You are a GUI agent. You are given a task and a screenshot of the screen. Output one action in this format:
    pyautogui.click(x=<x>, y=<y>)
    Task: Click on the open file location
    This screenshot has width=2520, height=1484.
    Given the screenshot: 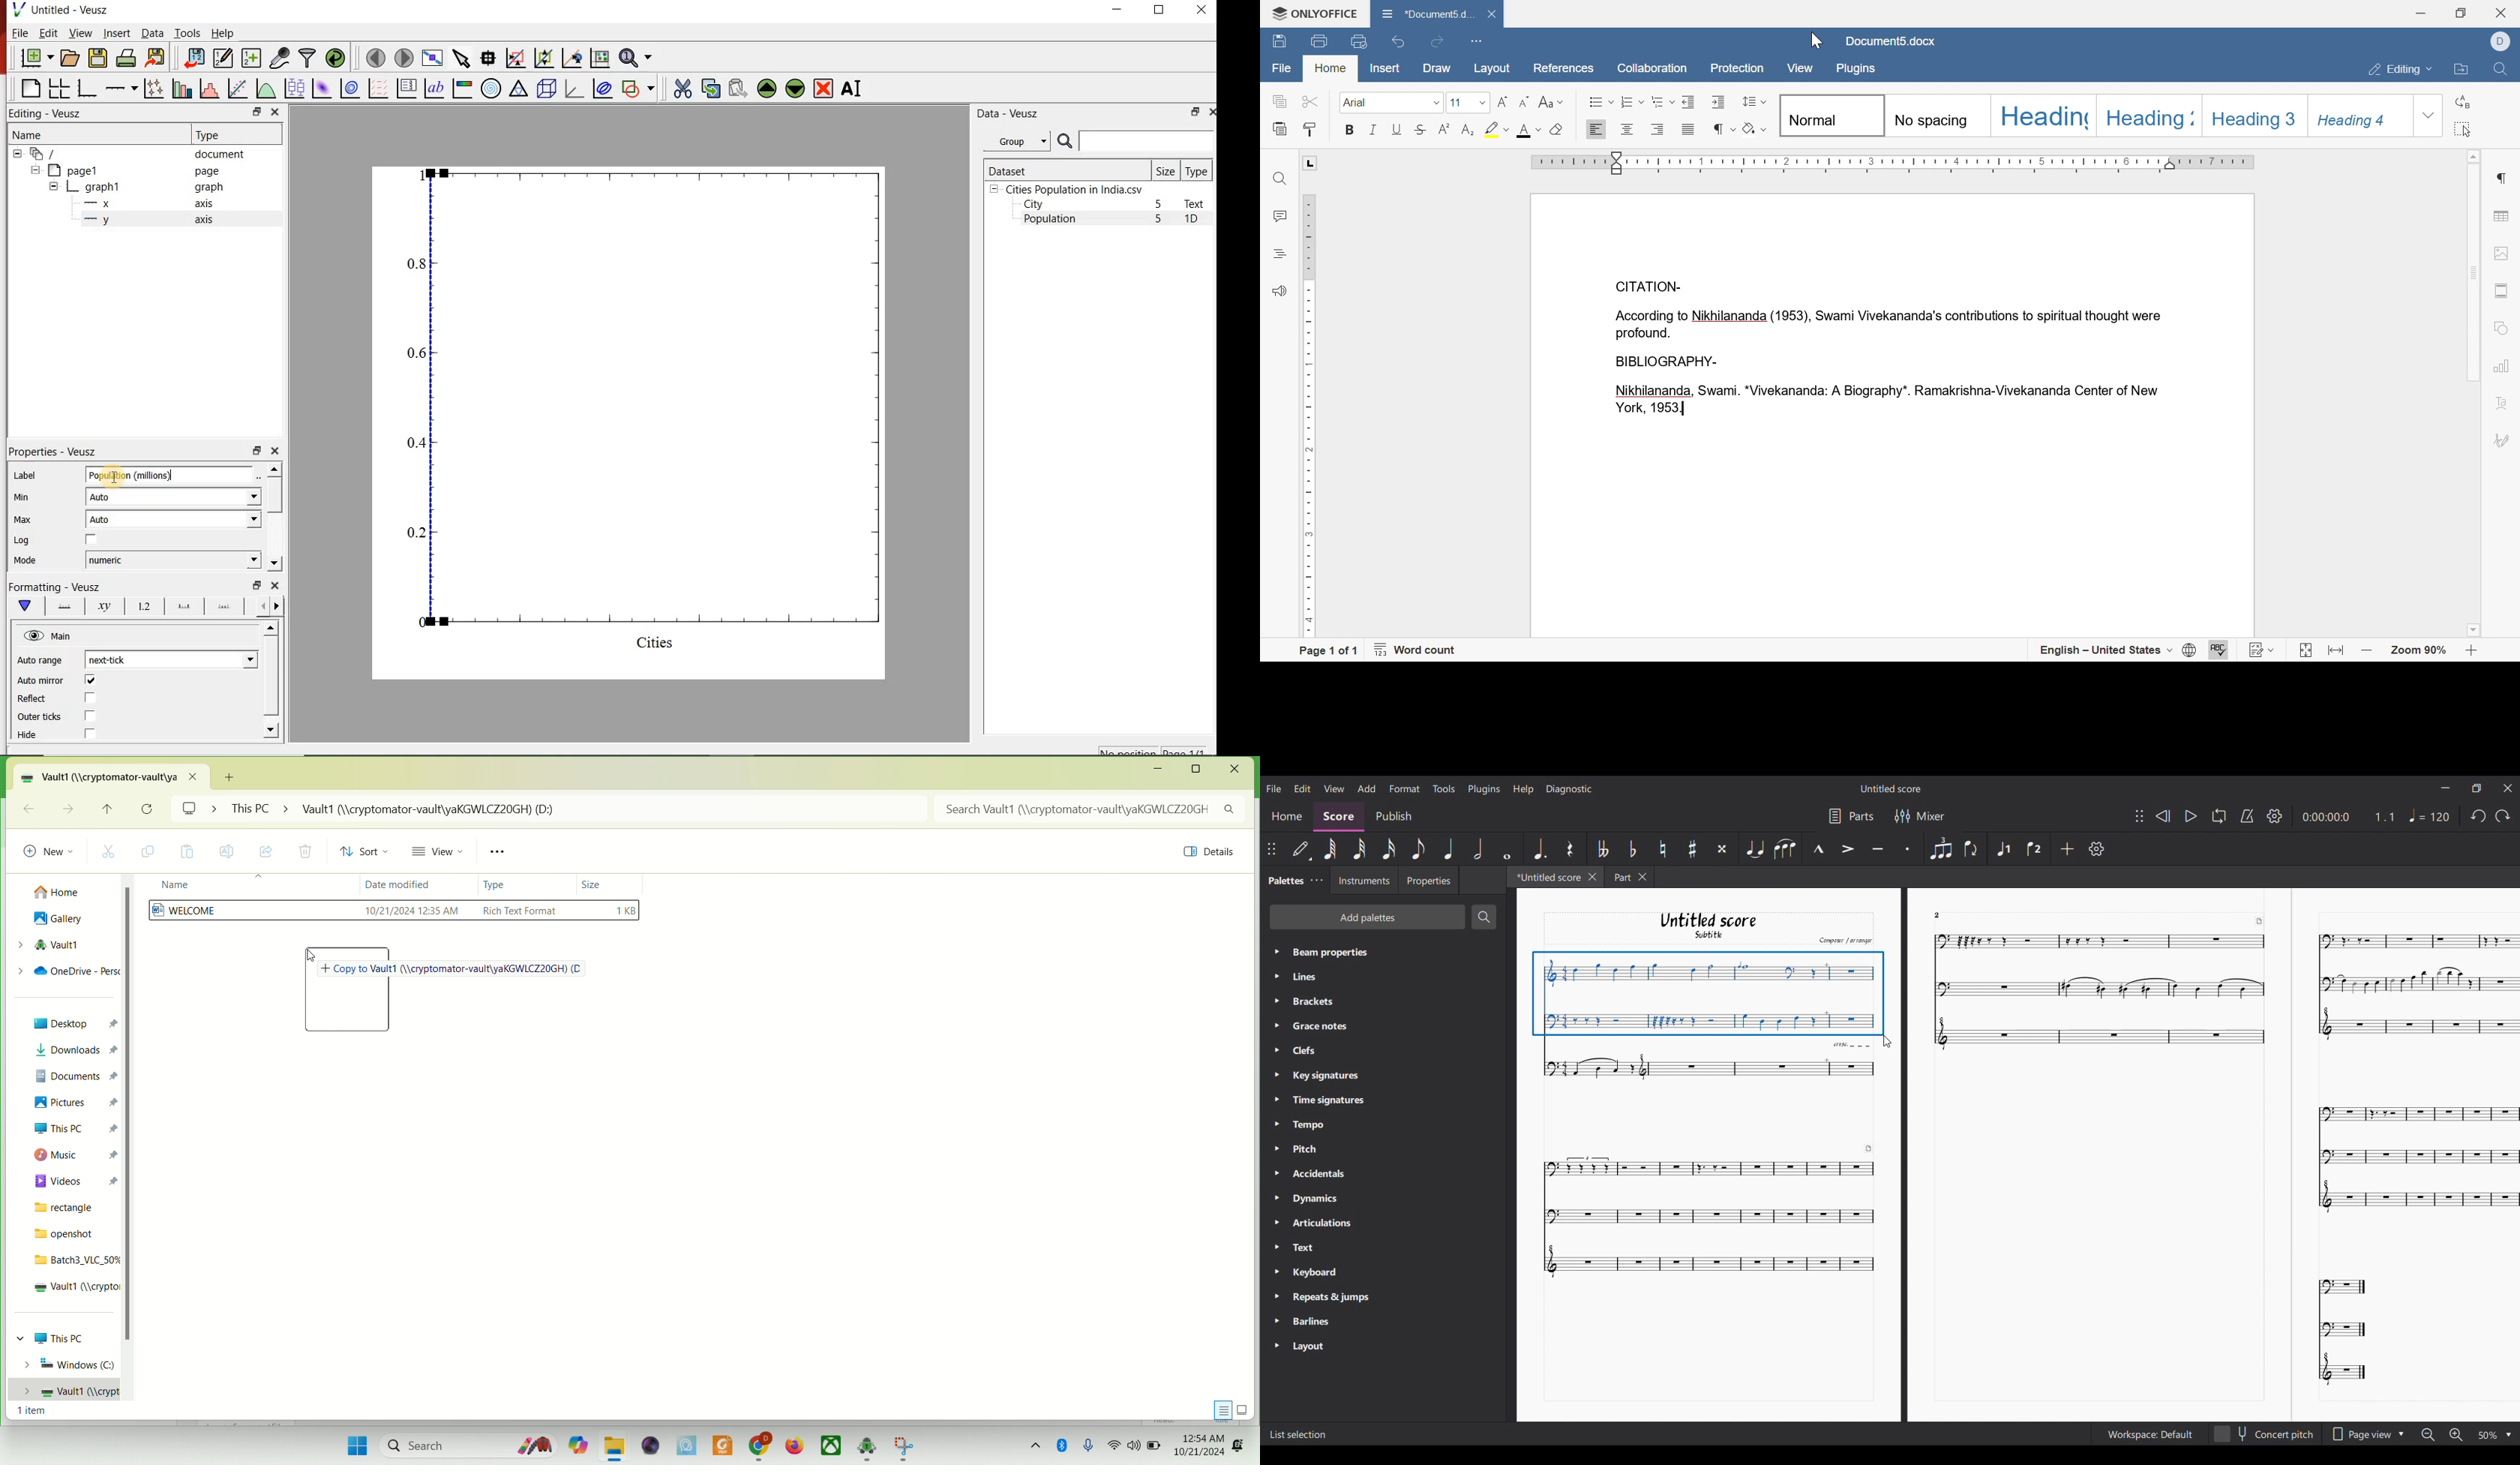 What is the action you would take?
    pyautogui.click(x=2466, y=71)
    